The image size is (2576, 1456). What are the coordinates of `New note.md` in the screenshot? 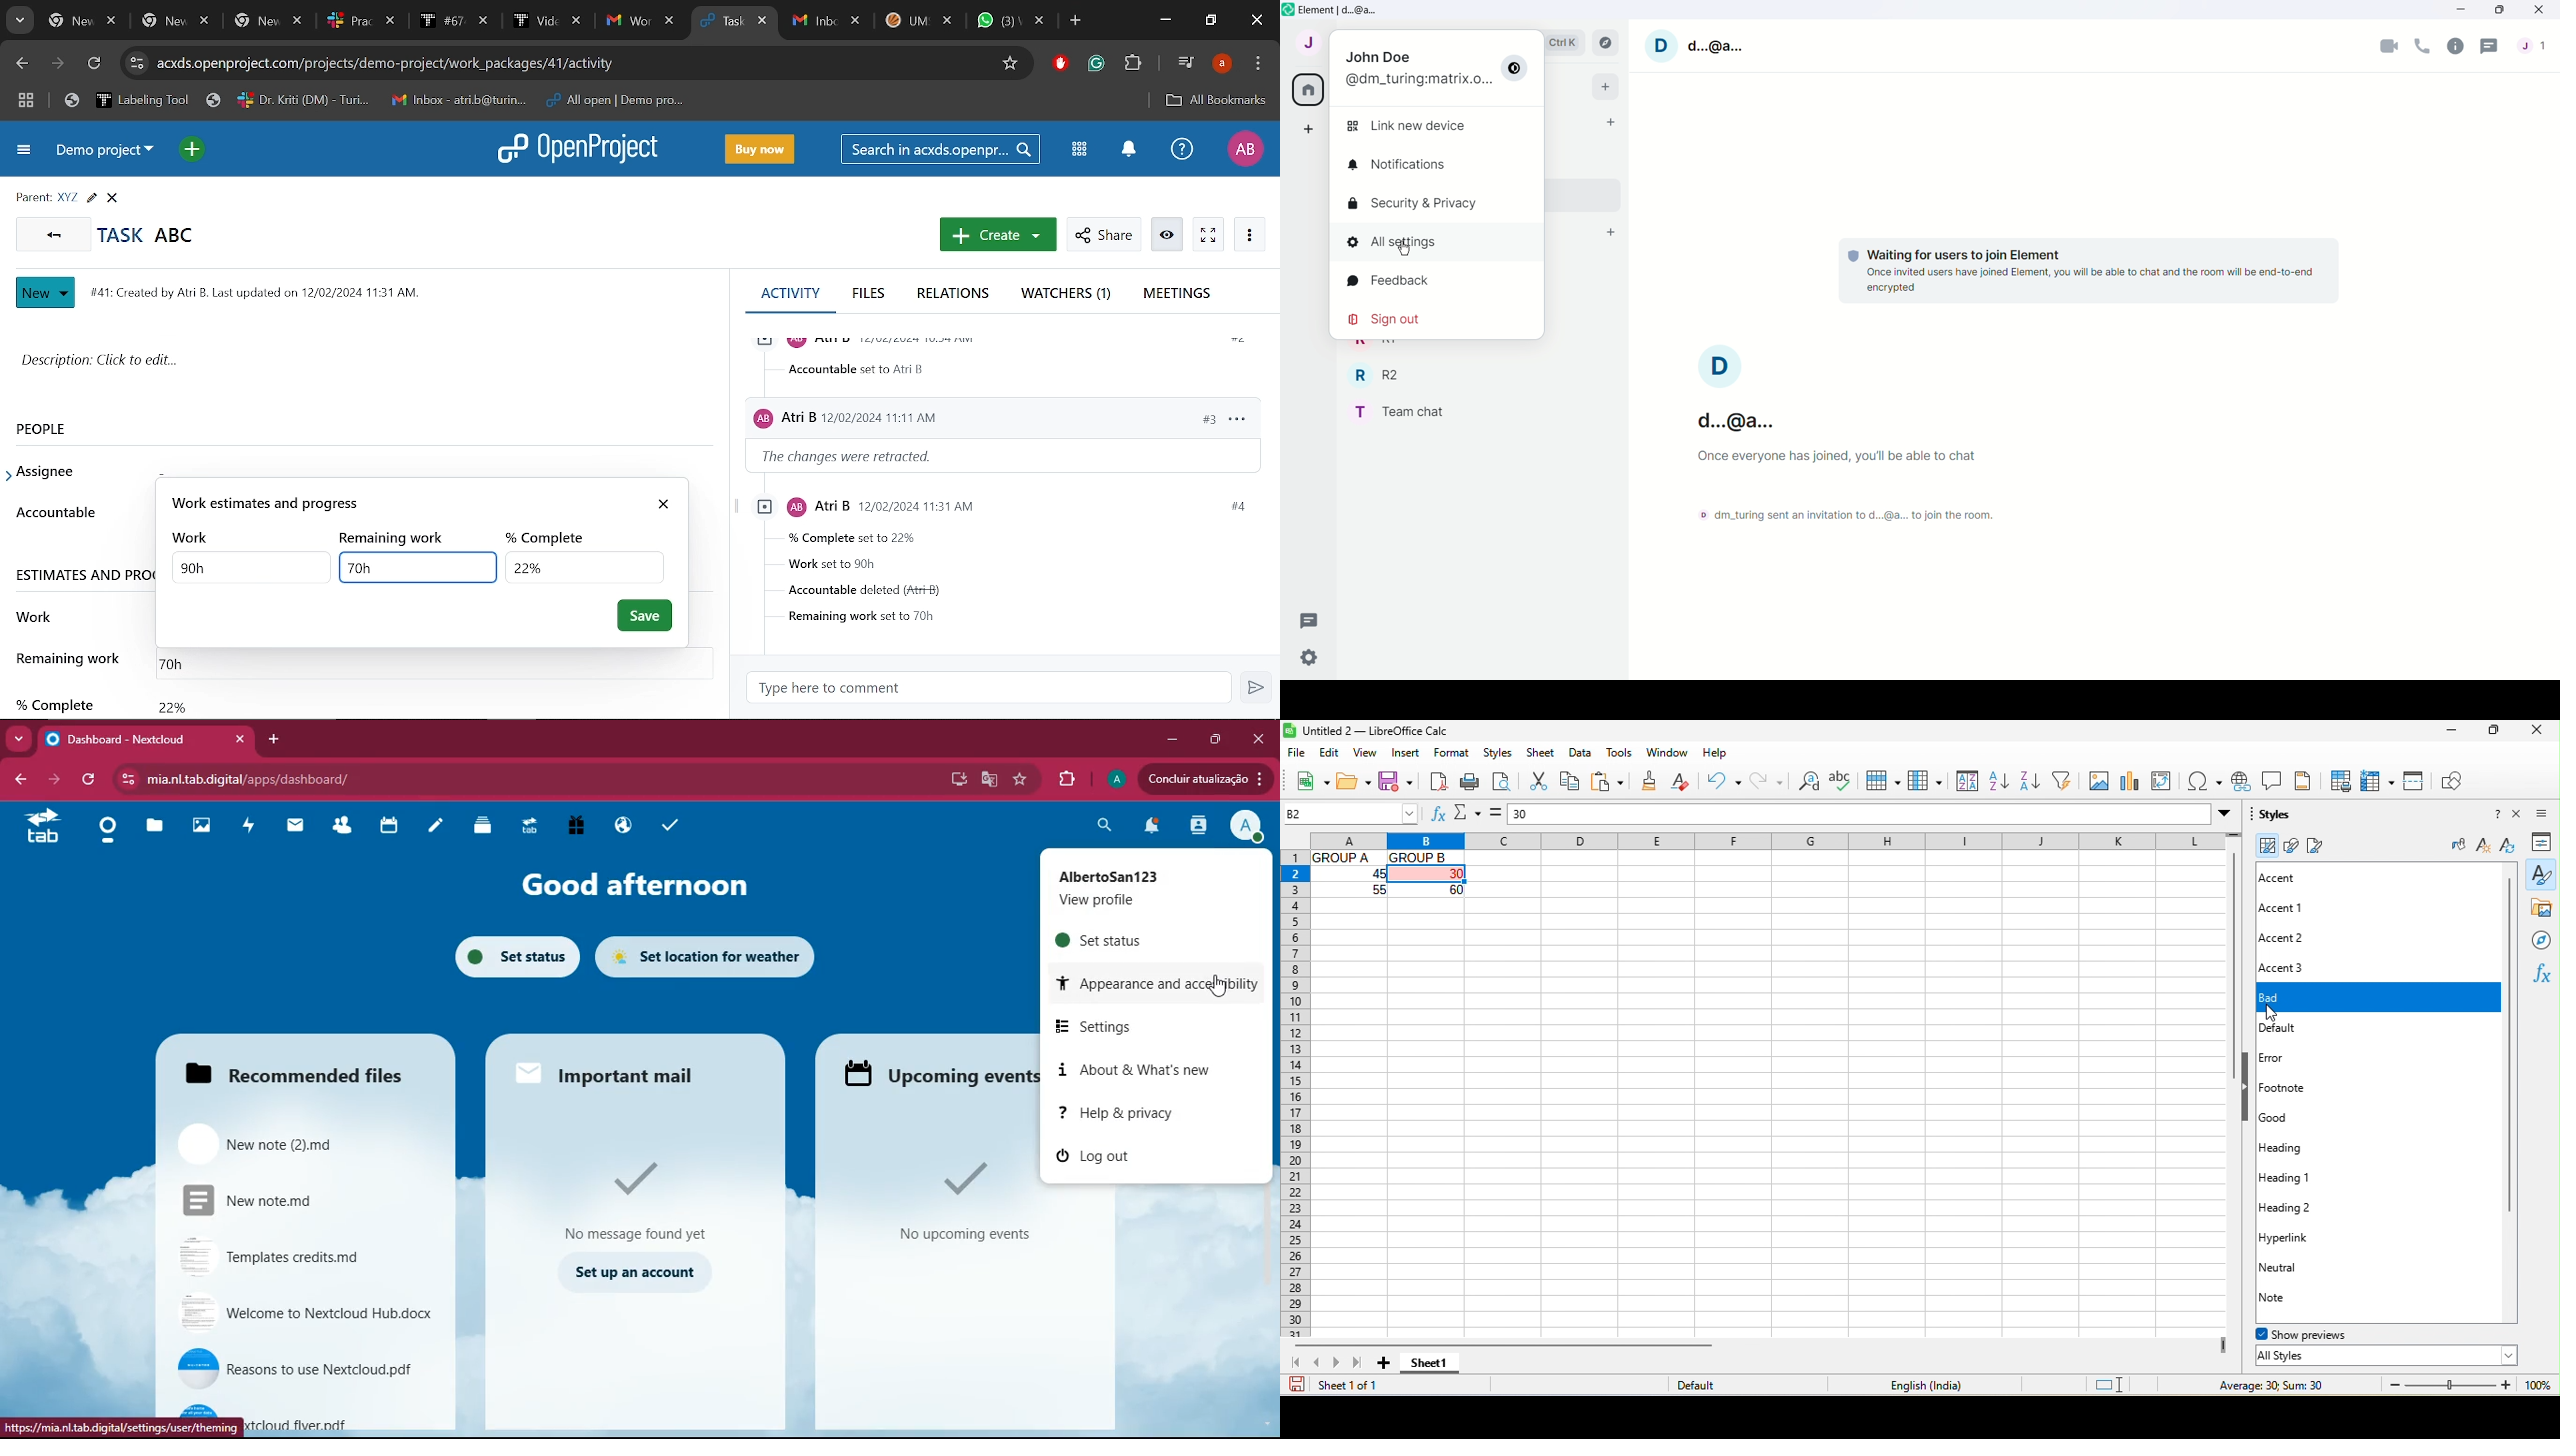 It's located at (290, 1203).